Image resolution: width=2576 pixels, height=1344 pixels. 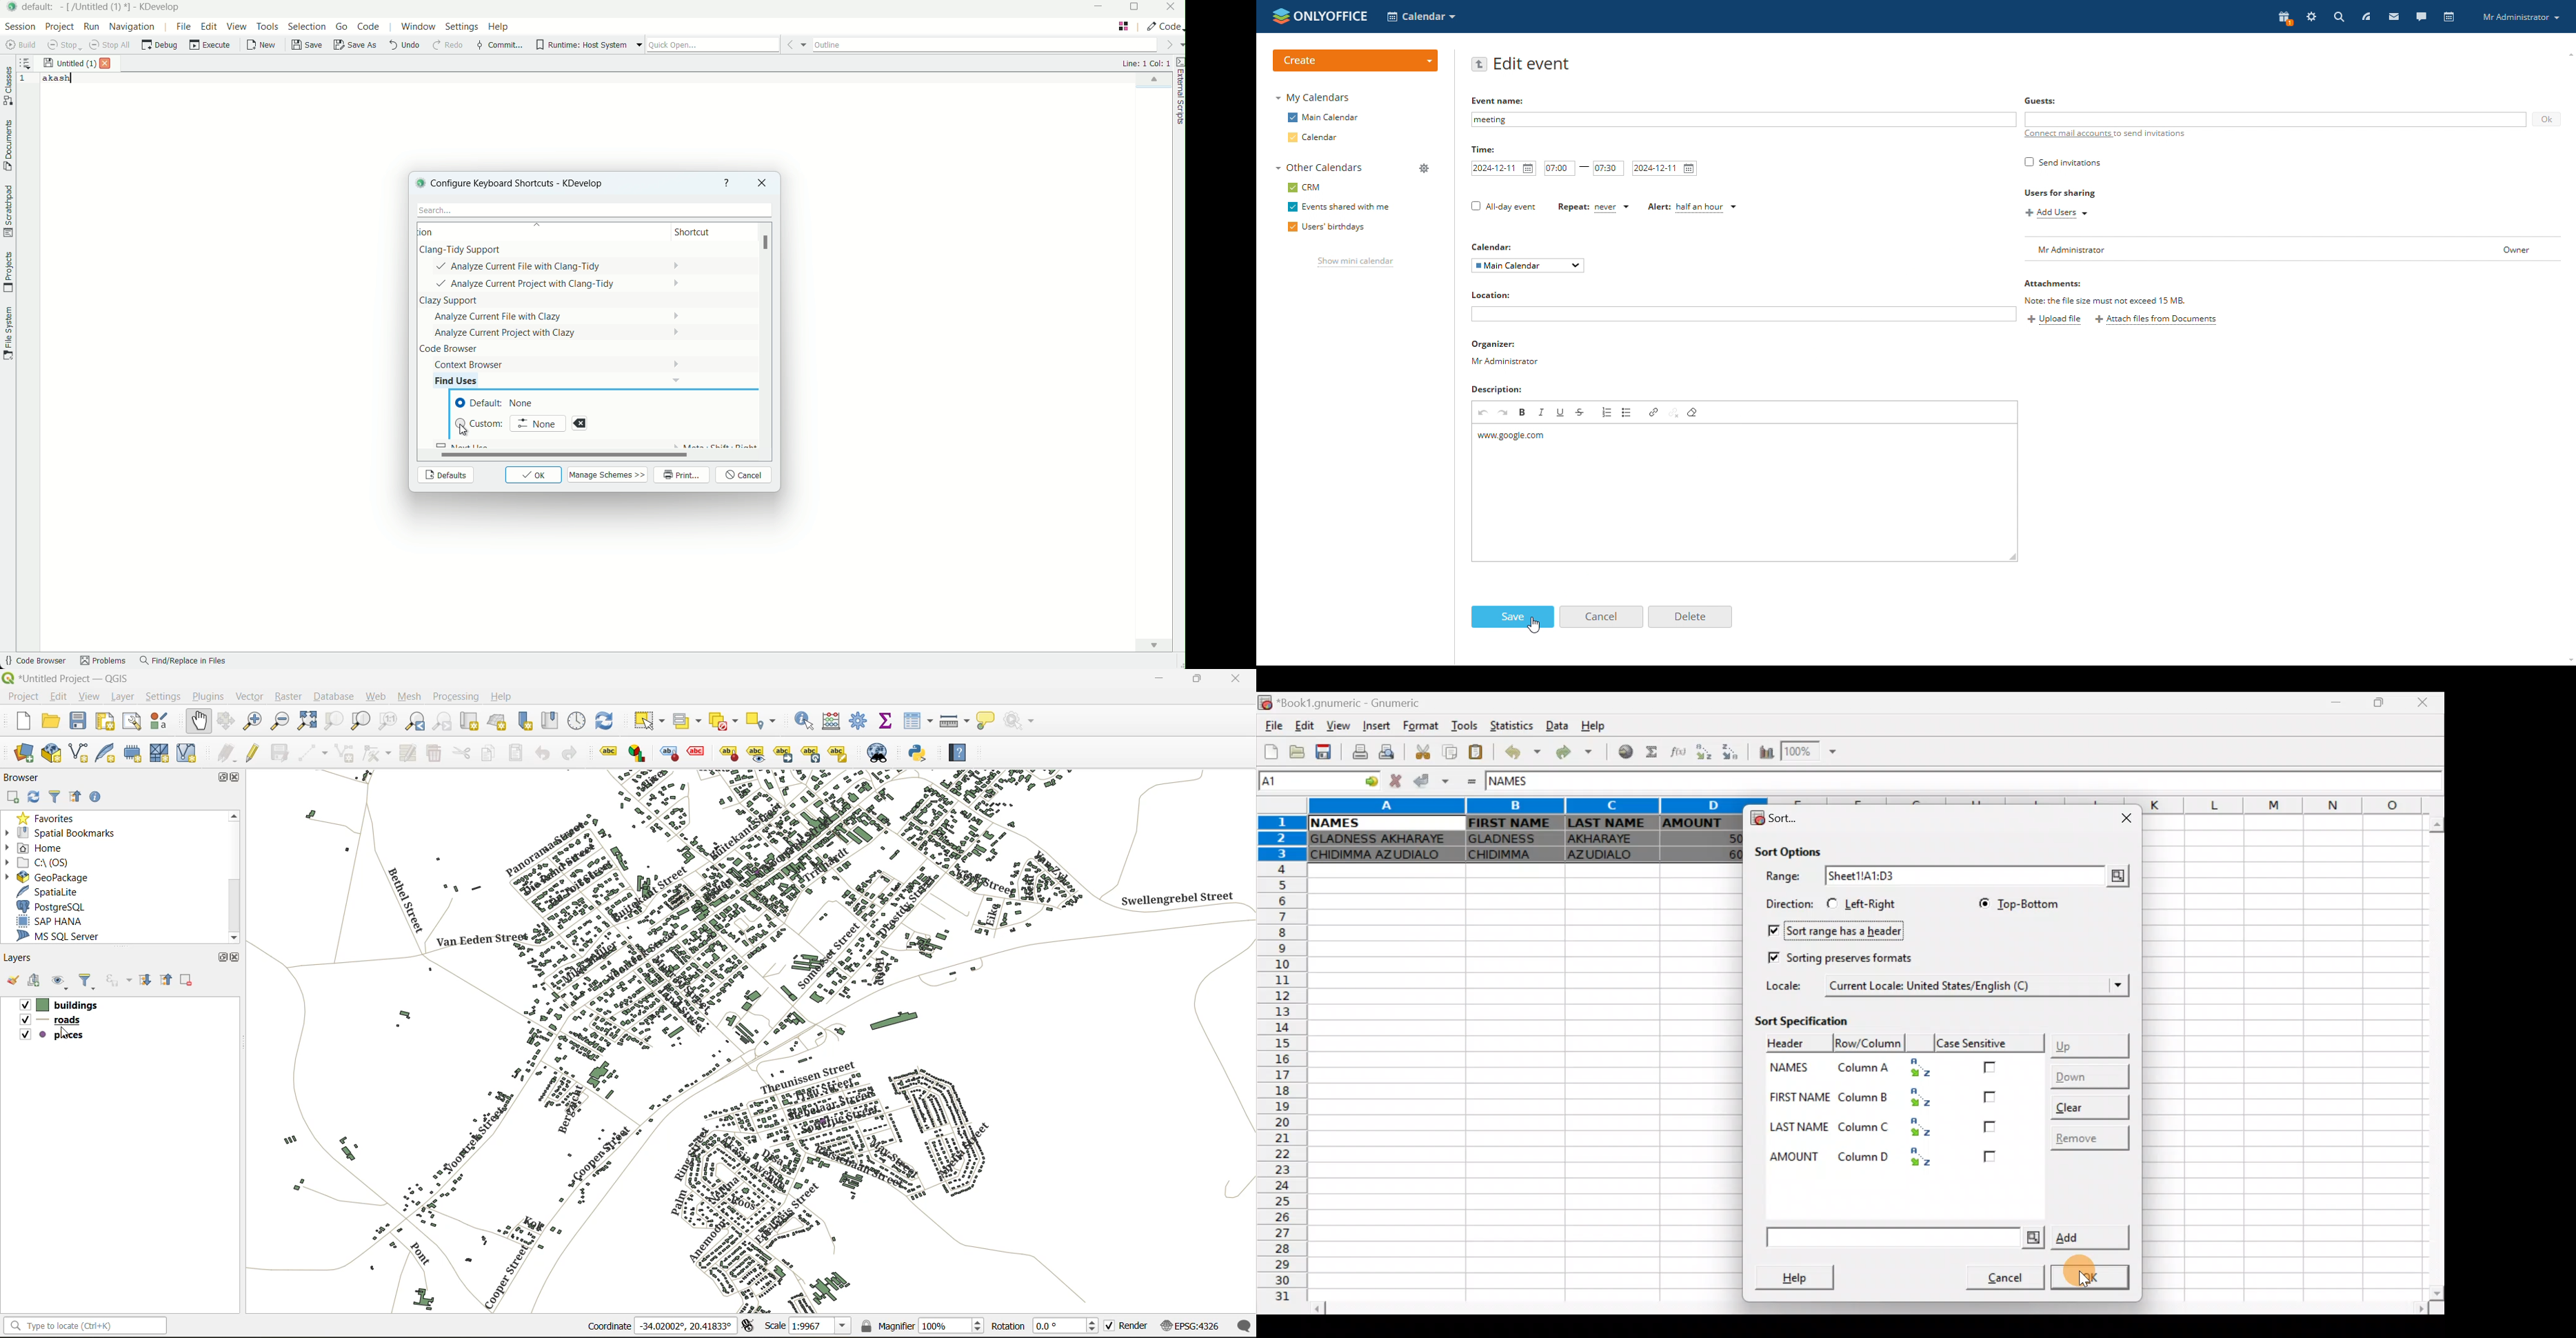 I want to click on enable properties, so click(x=98, y=797).